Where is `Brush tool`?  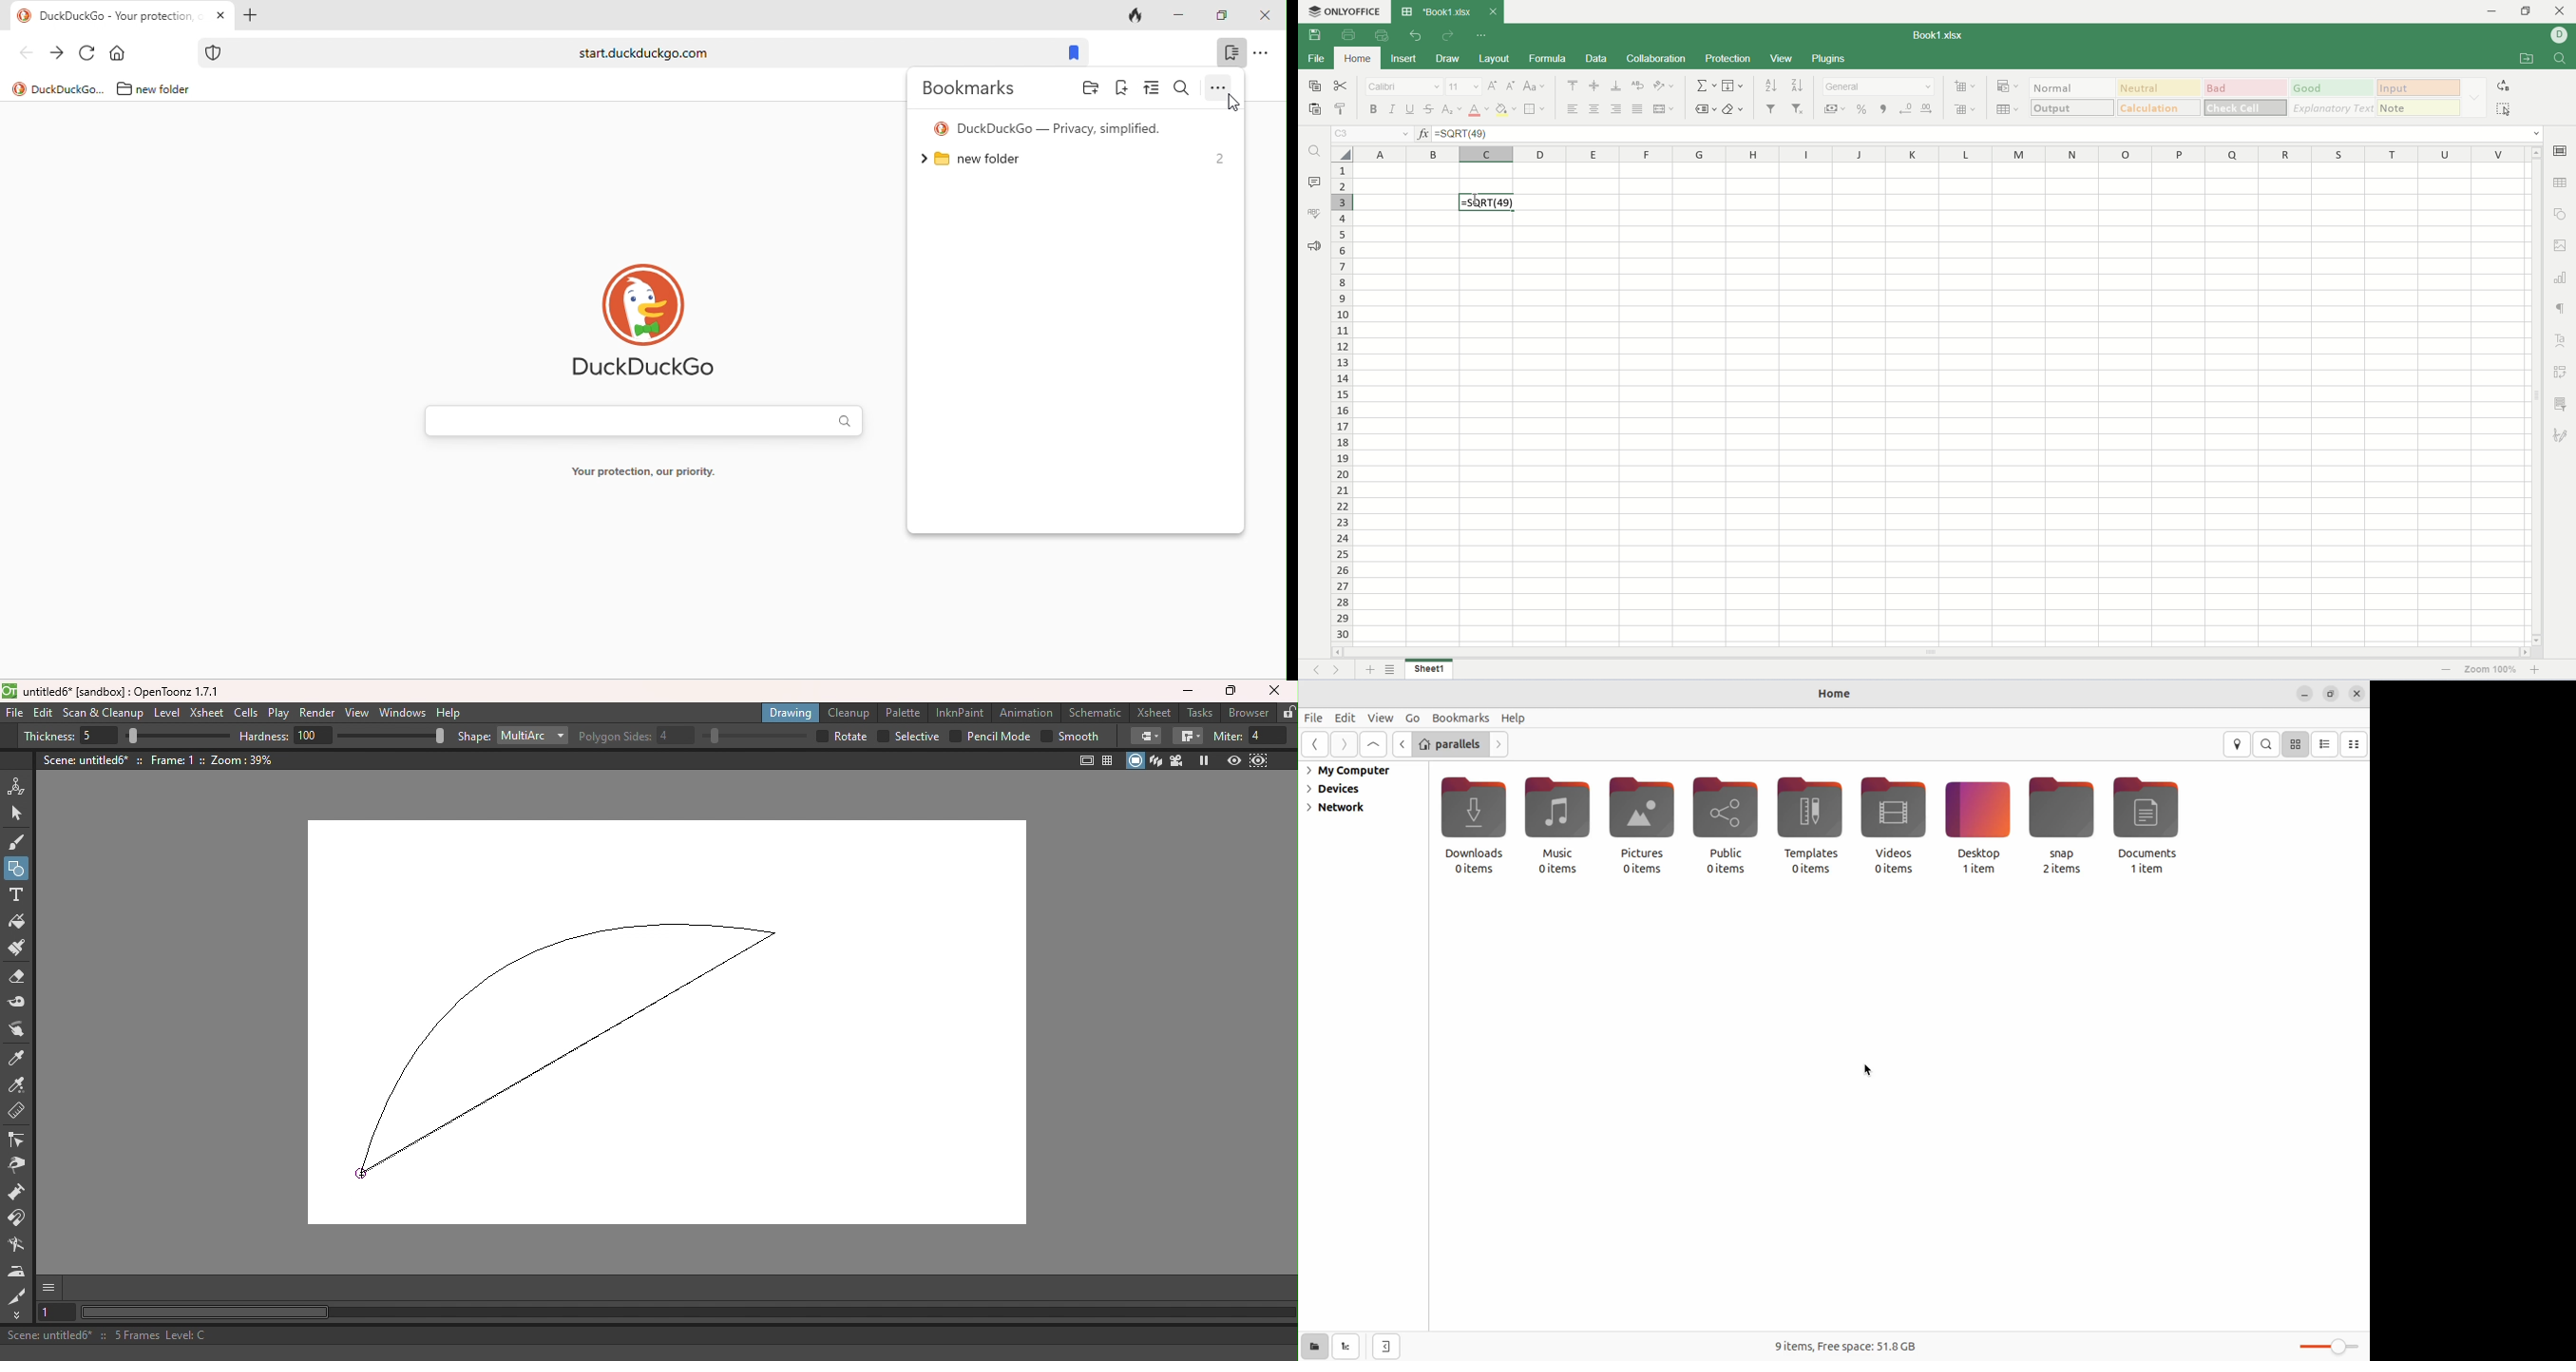
Brush tool is located at coordinates (18, 842).